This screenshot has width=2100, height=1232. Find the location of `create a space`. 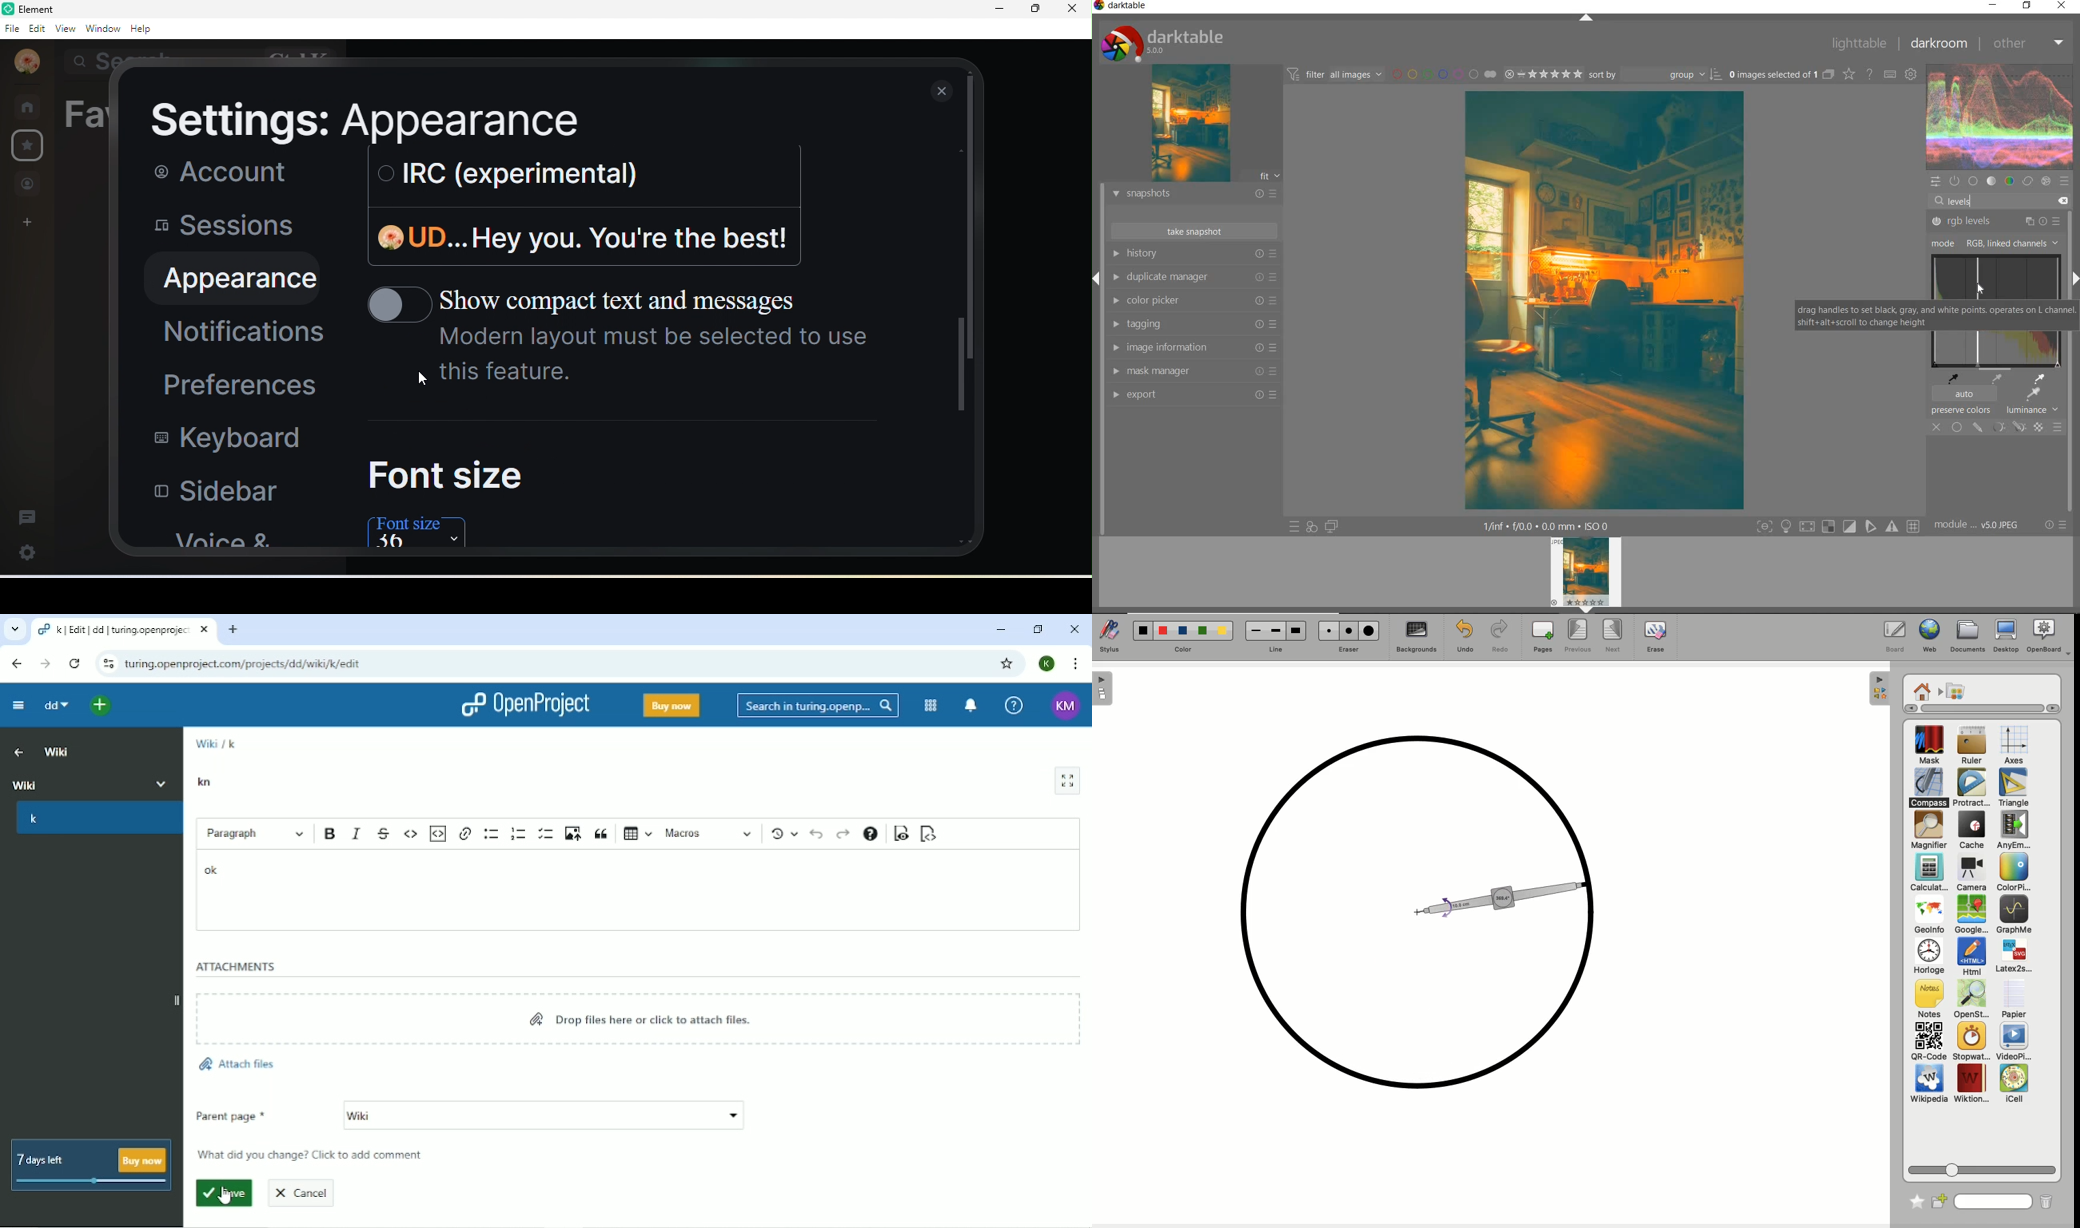

create a space is located at coordinates (28, 224).